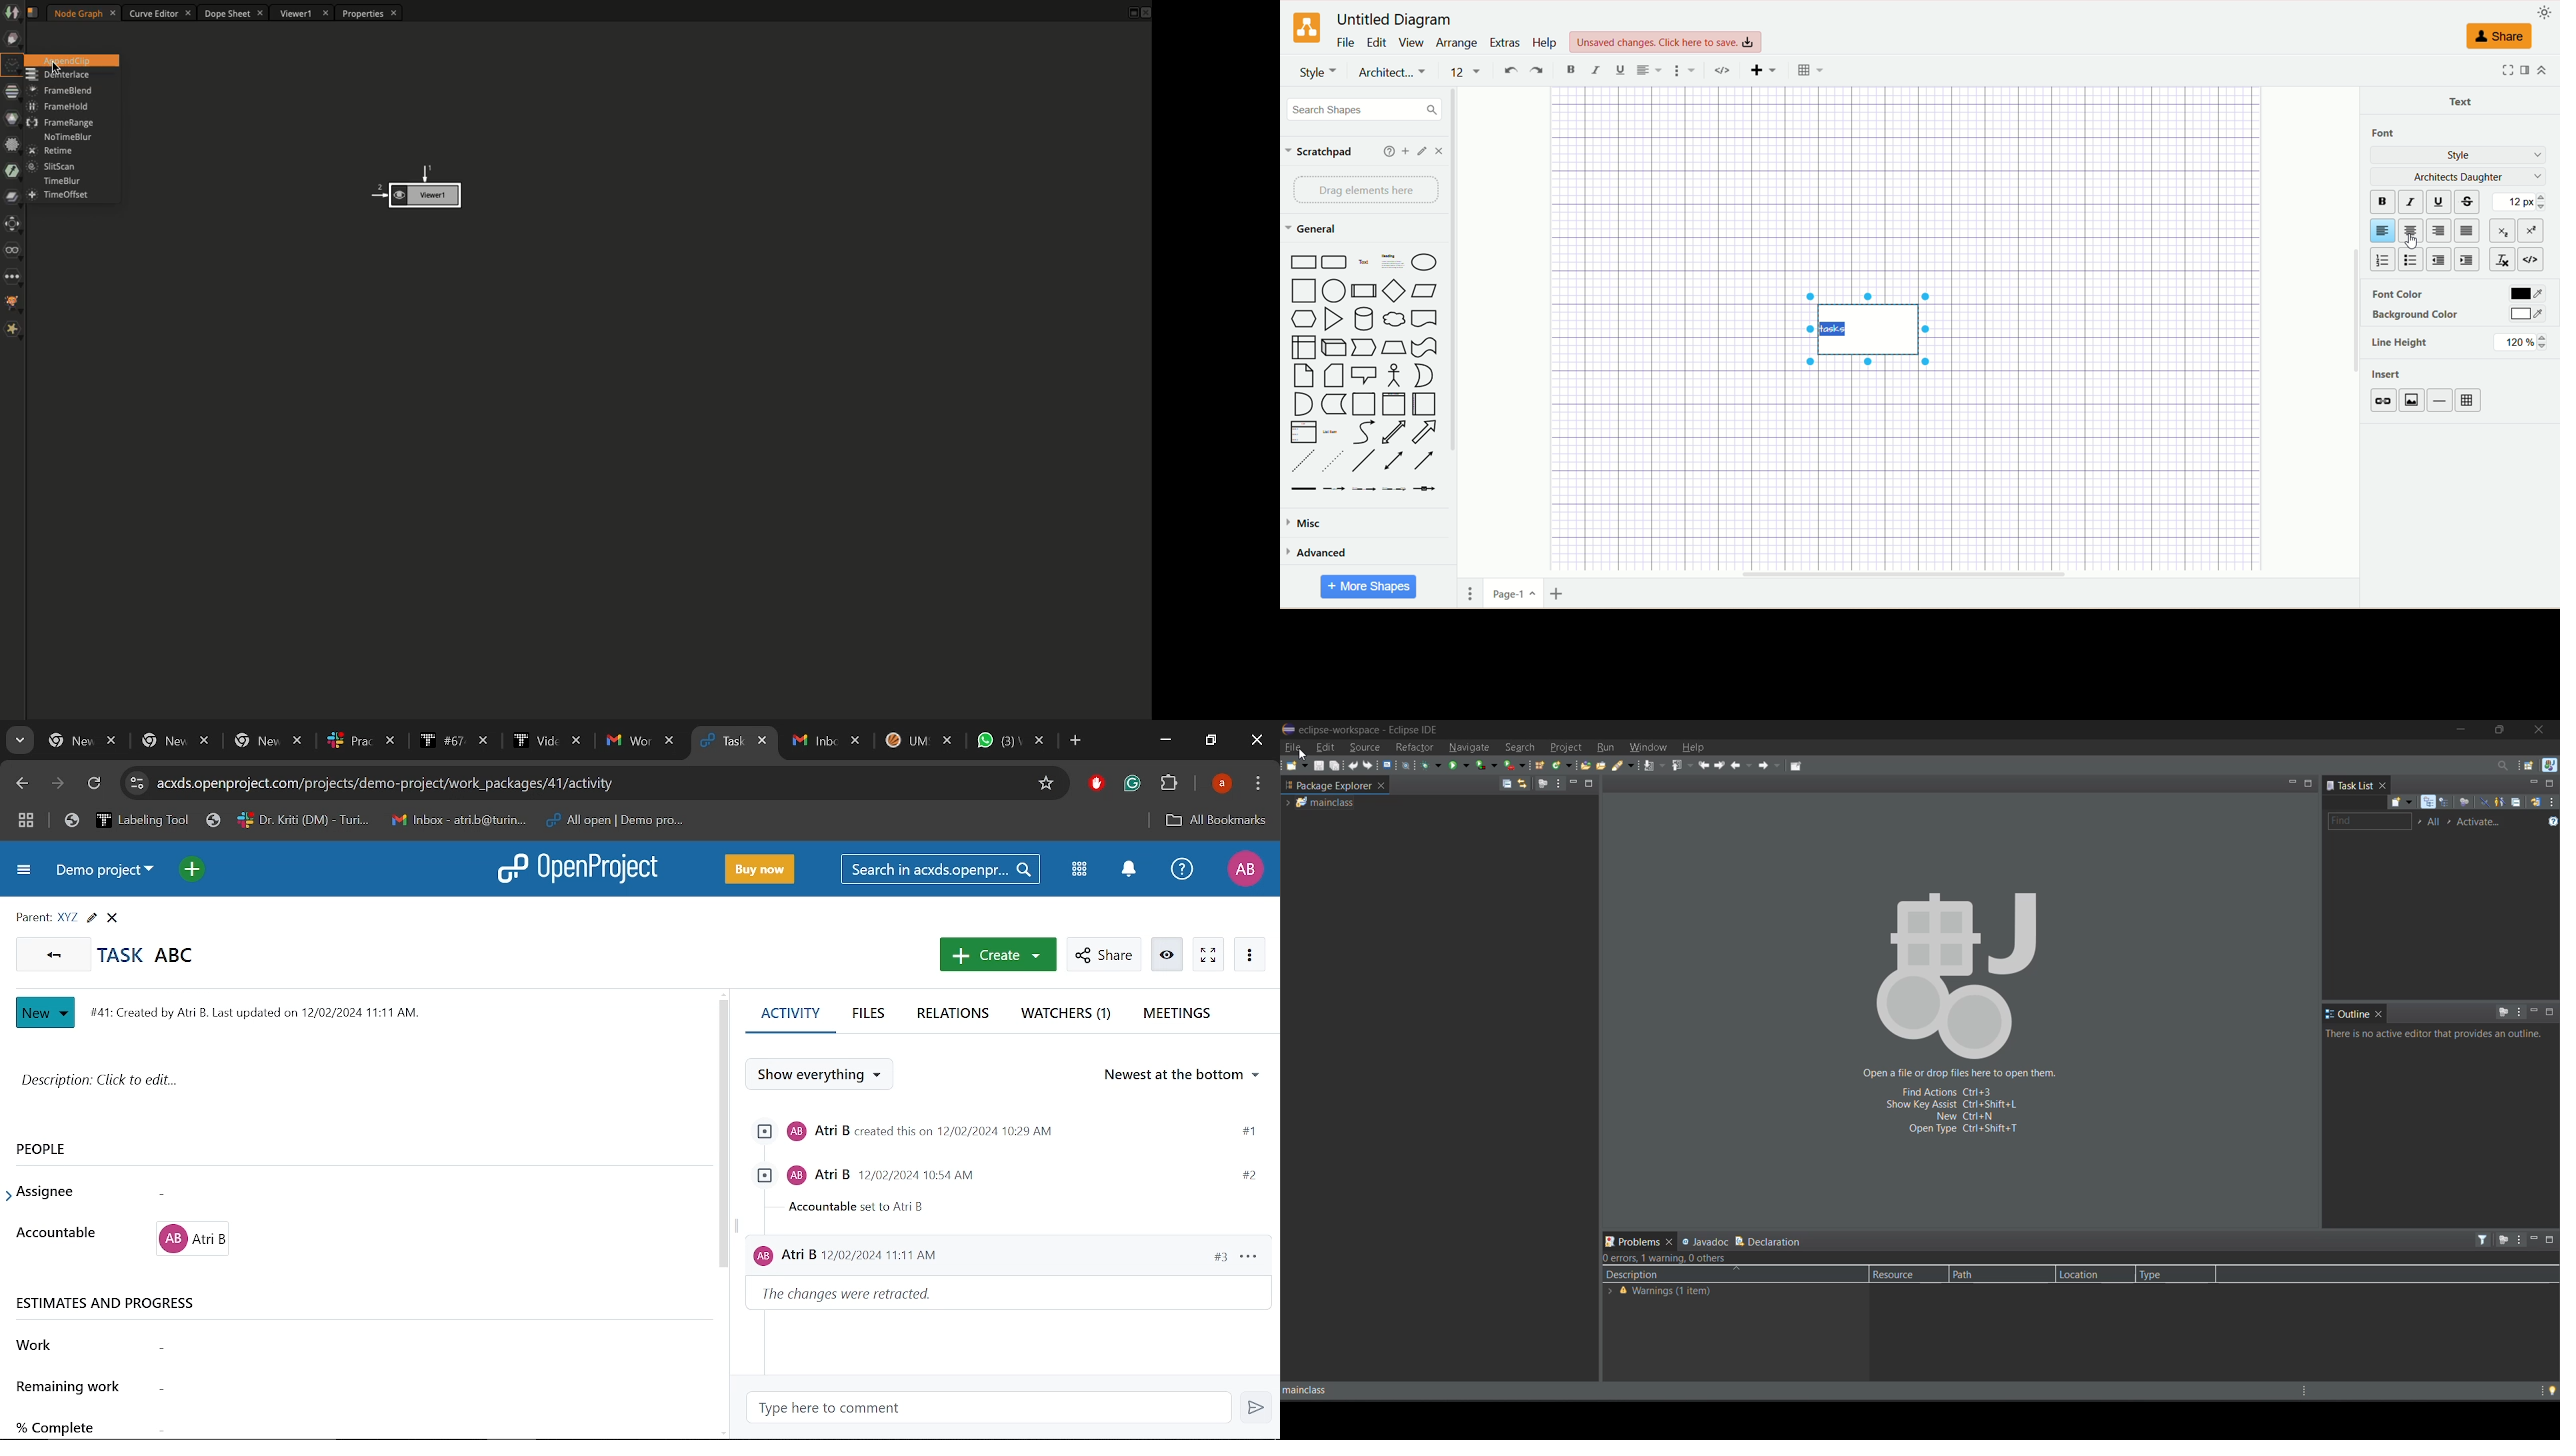 Image resolution: width=2576 pixels, height=1456 pixels. What do you see at coordinates (1649, 71) in the screenshot?
I see `Alignment` at bounding box center [1649, 71].